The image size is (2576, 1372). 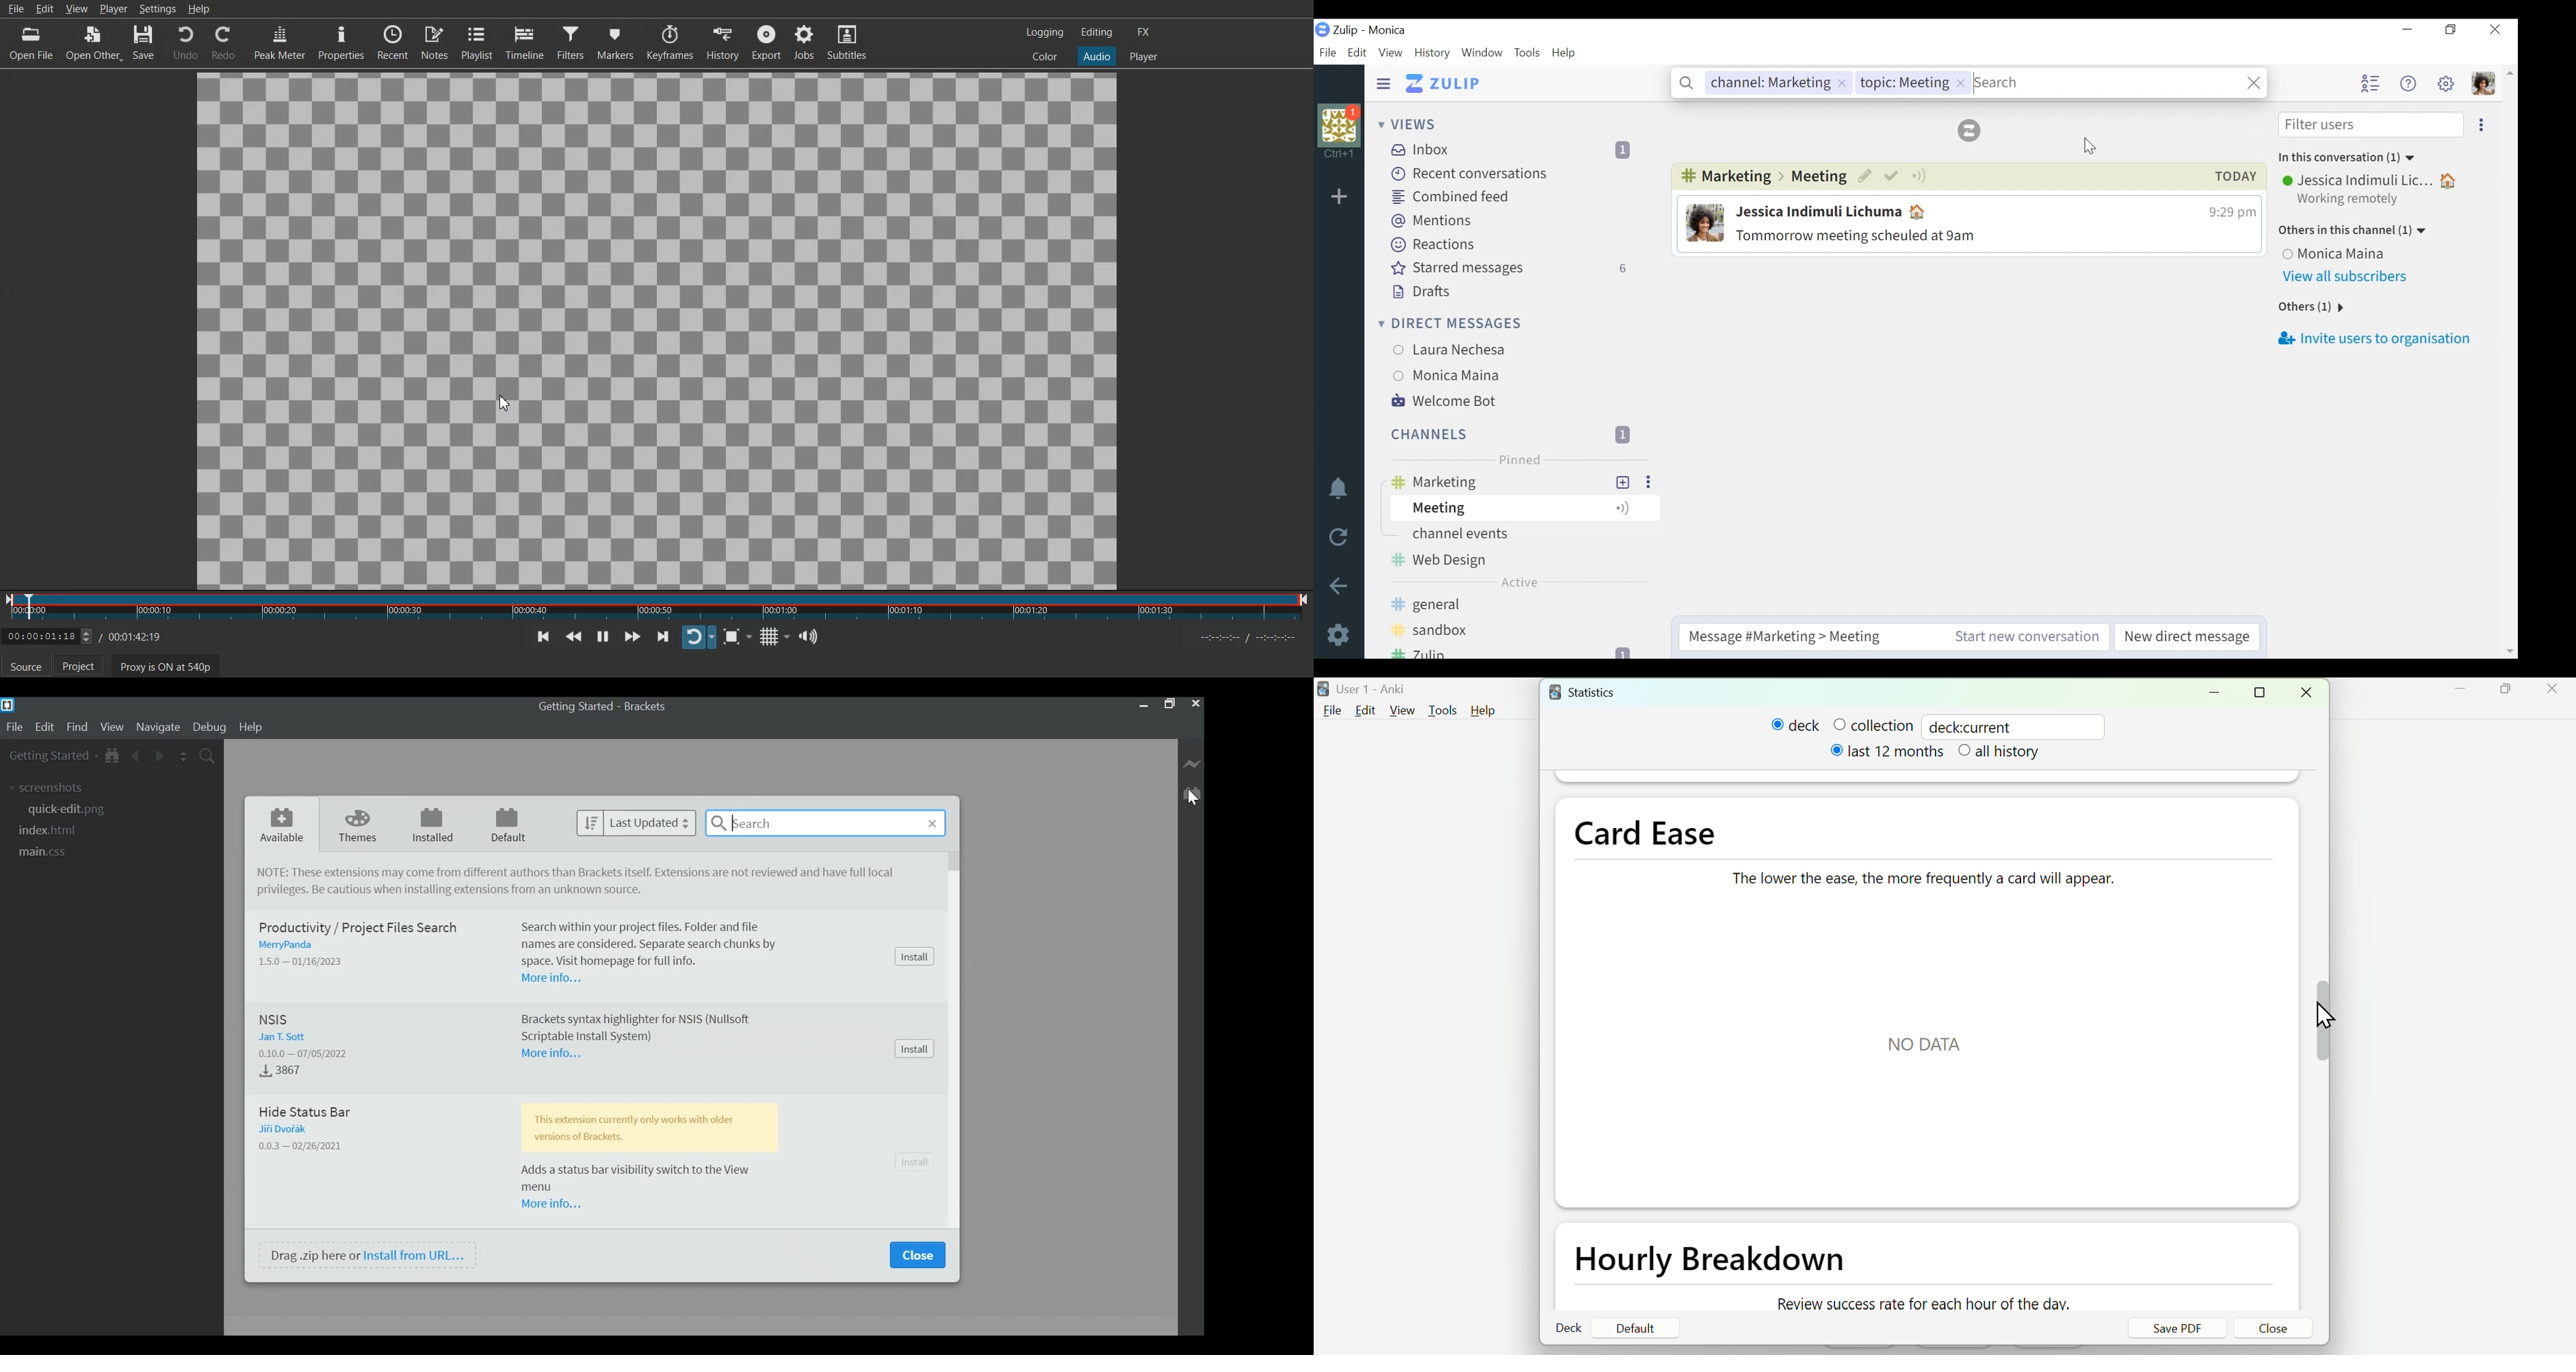 What do you see at coordinates (2514, 695) in the screenshot?
I see `Maximize` at bounding box center [2514, 695].